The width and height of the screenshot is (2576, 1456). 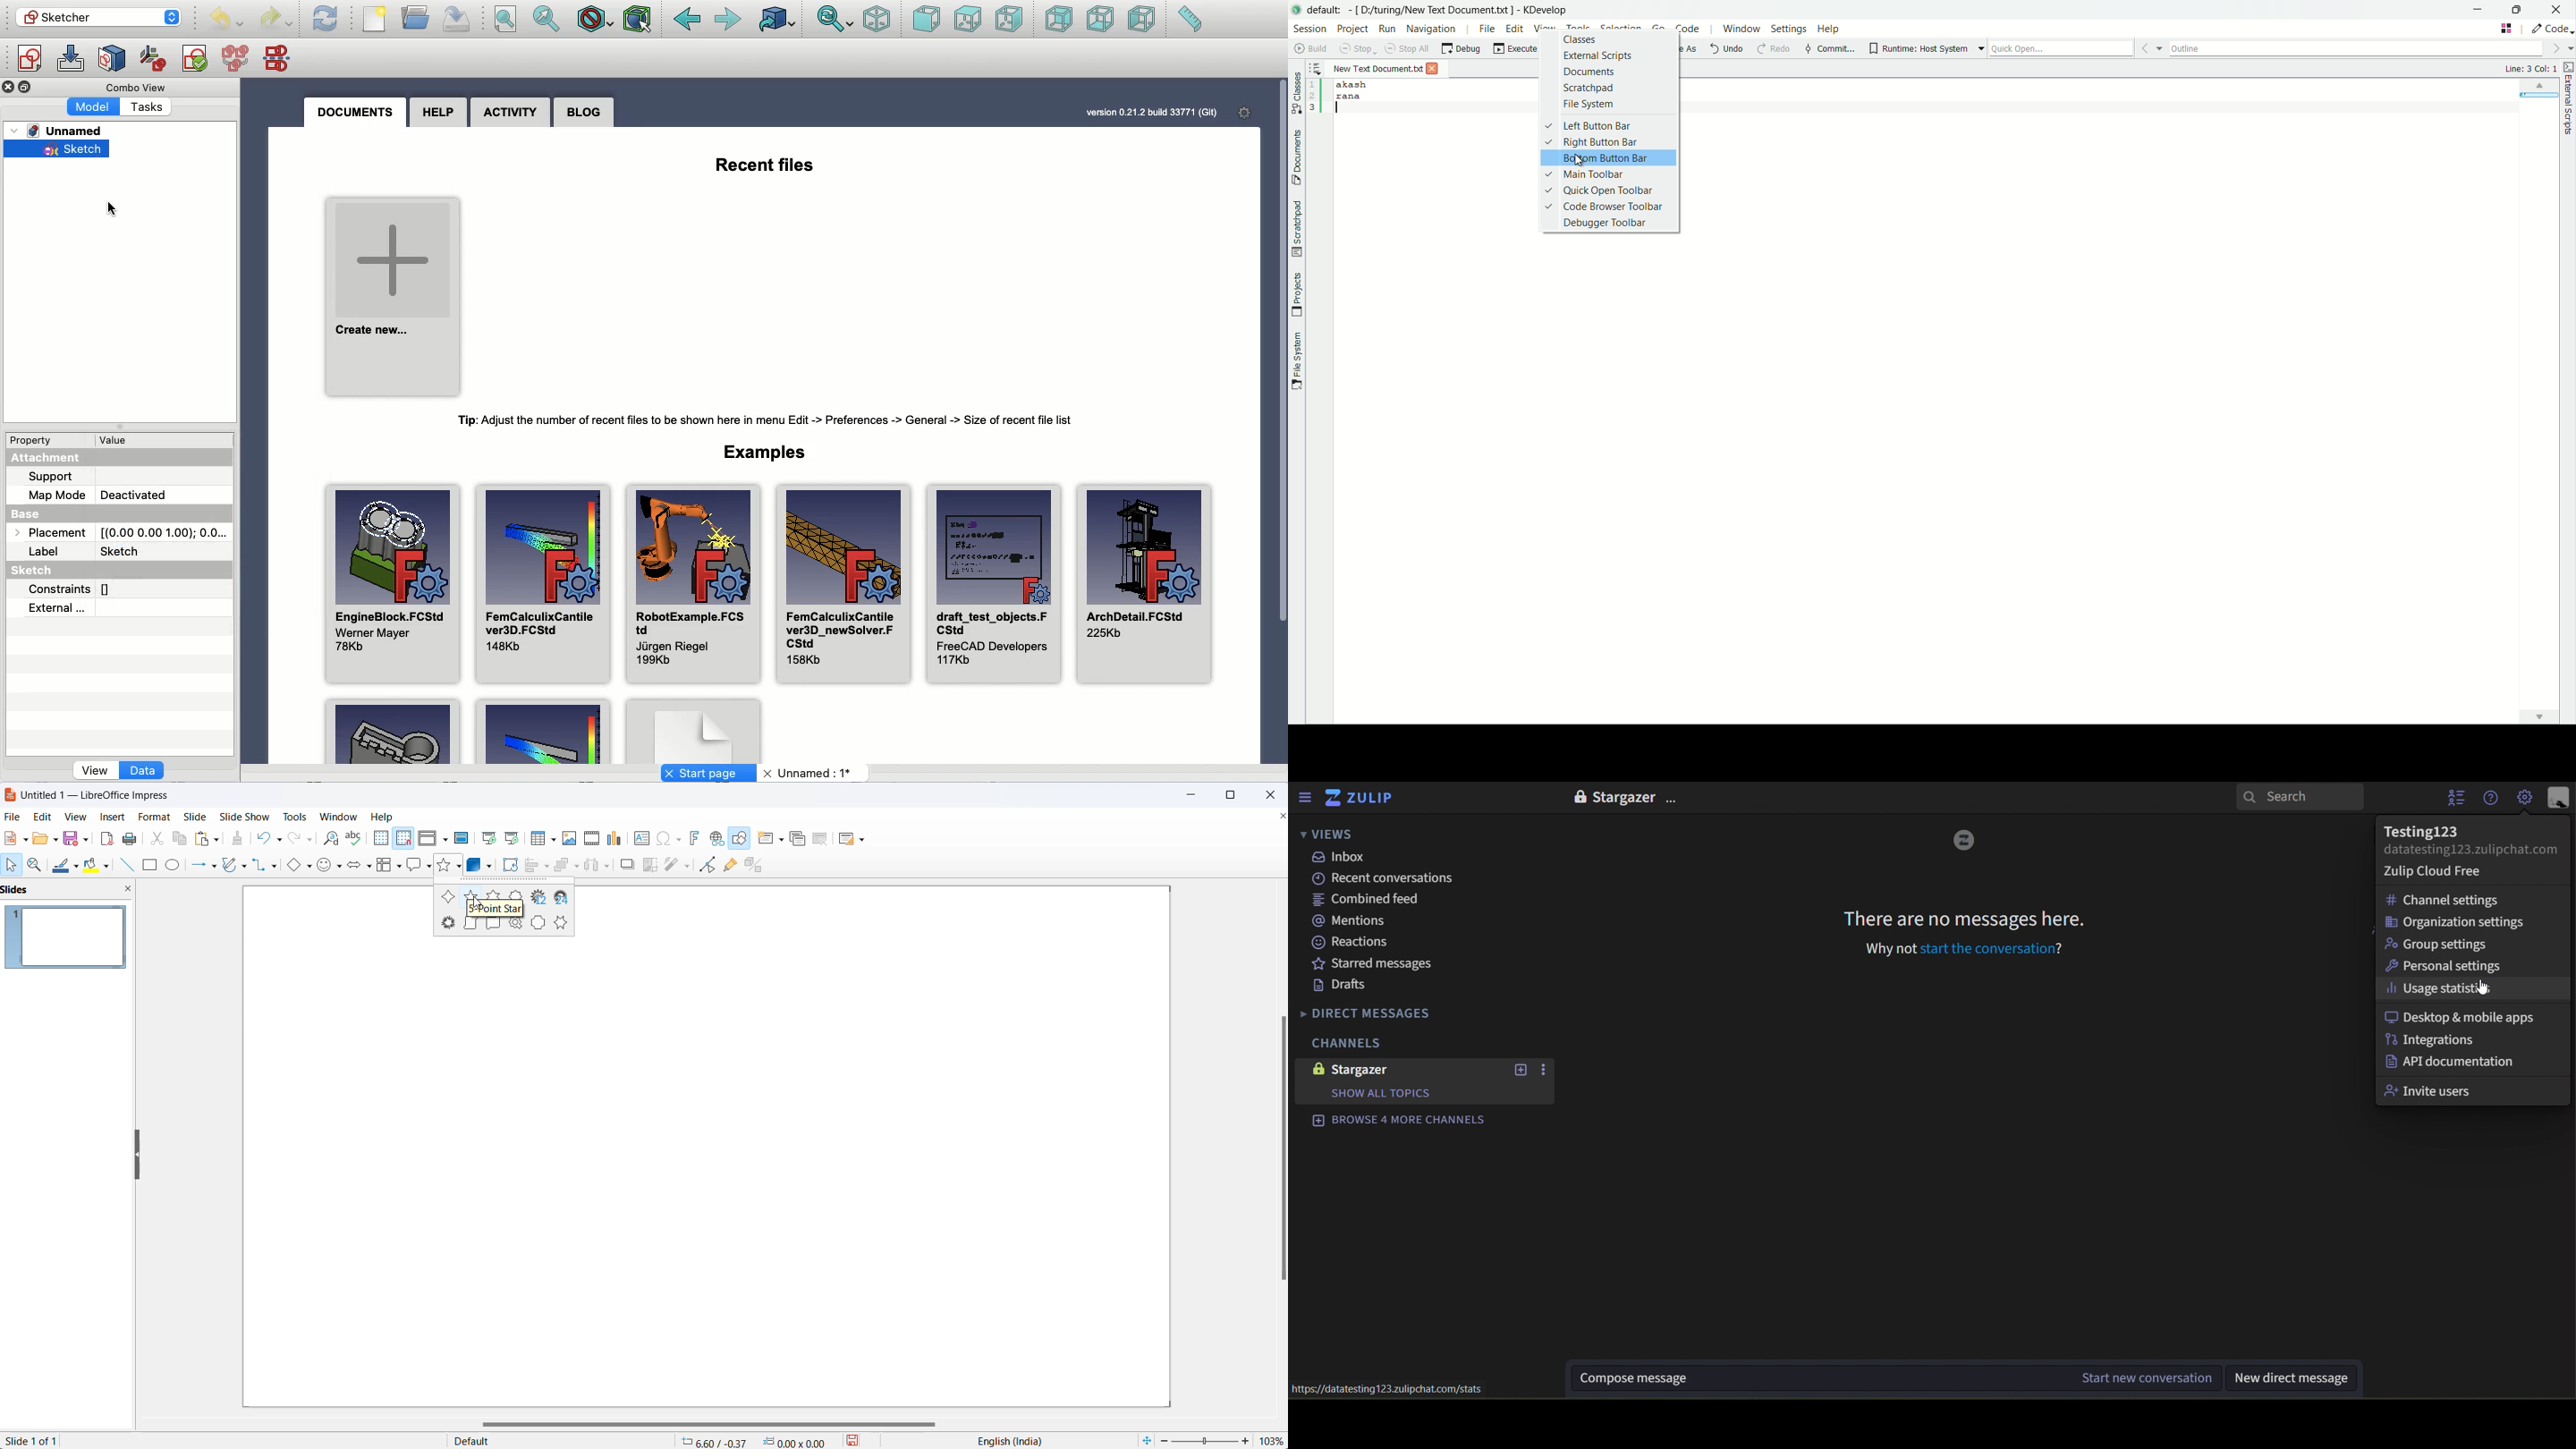 I want to click on select, so click(x=12, y=864).